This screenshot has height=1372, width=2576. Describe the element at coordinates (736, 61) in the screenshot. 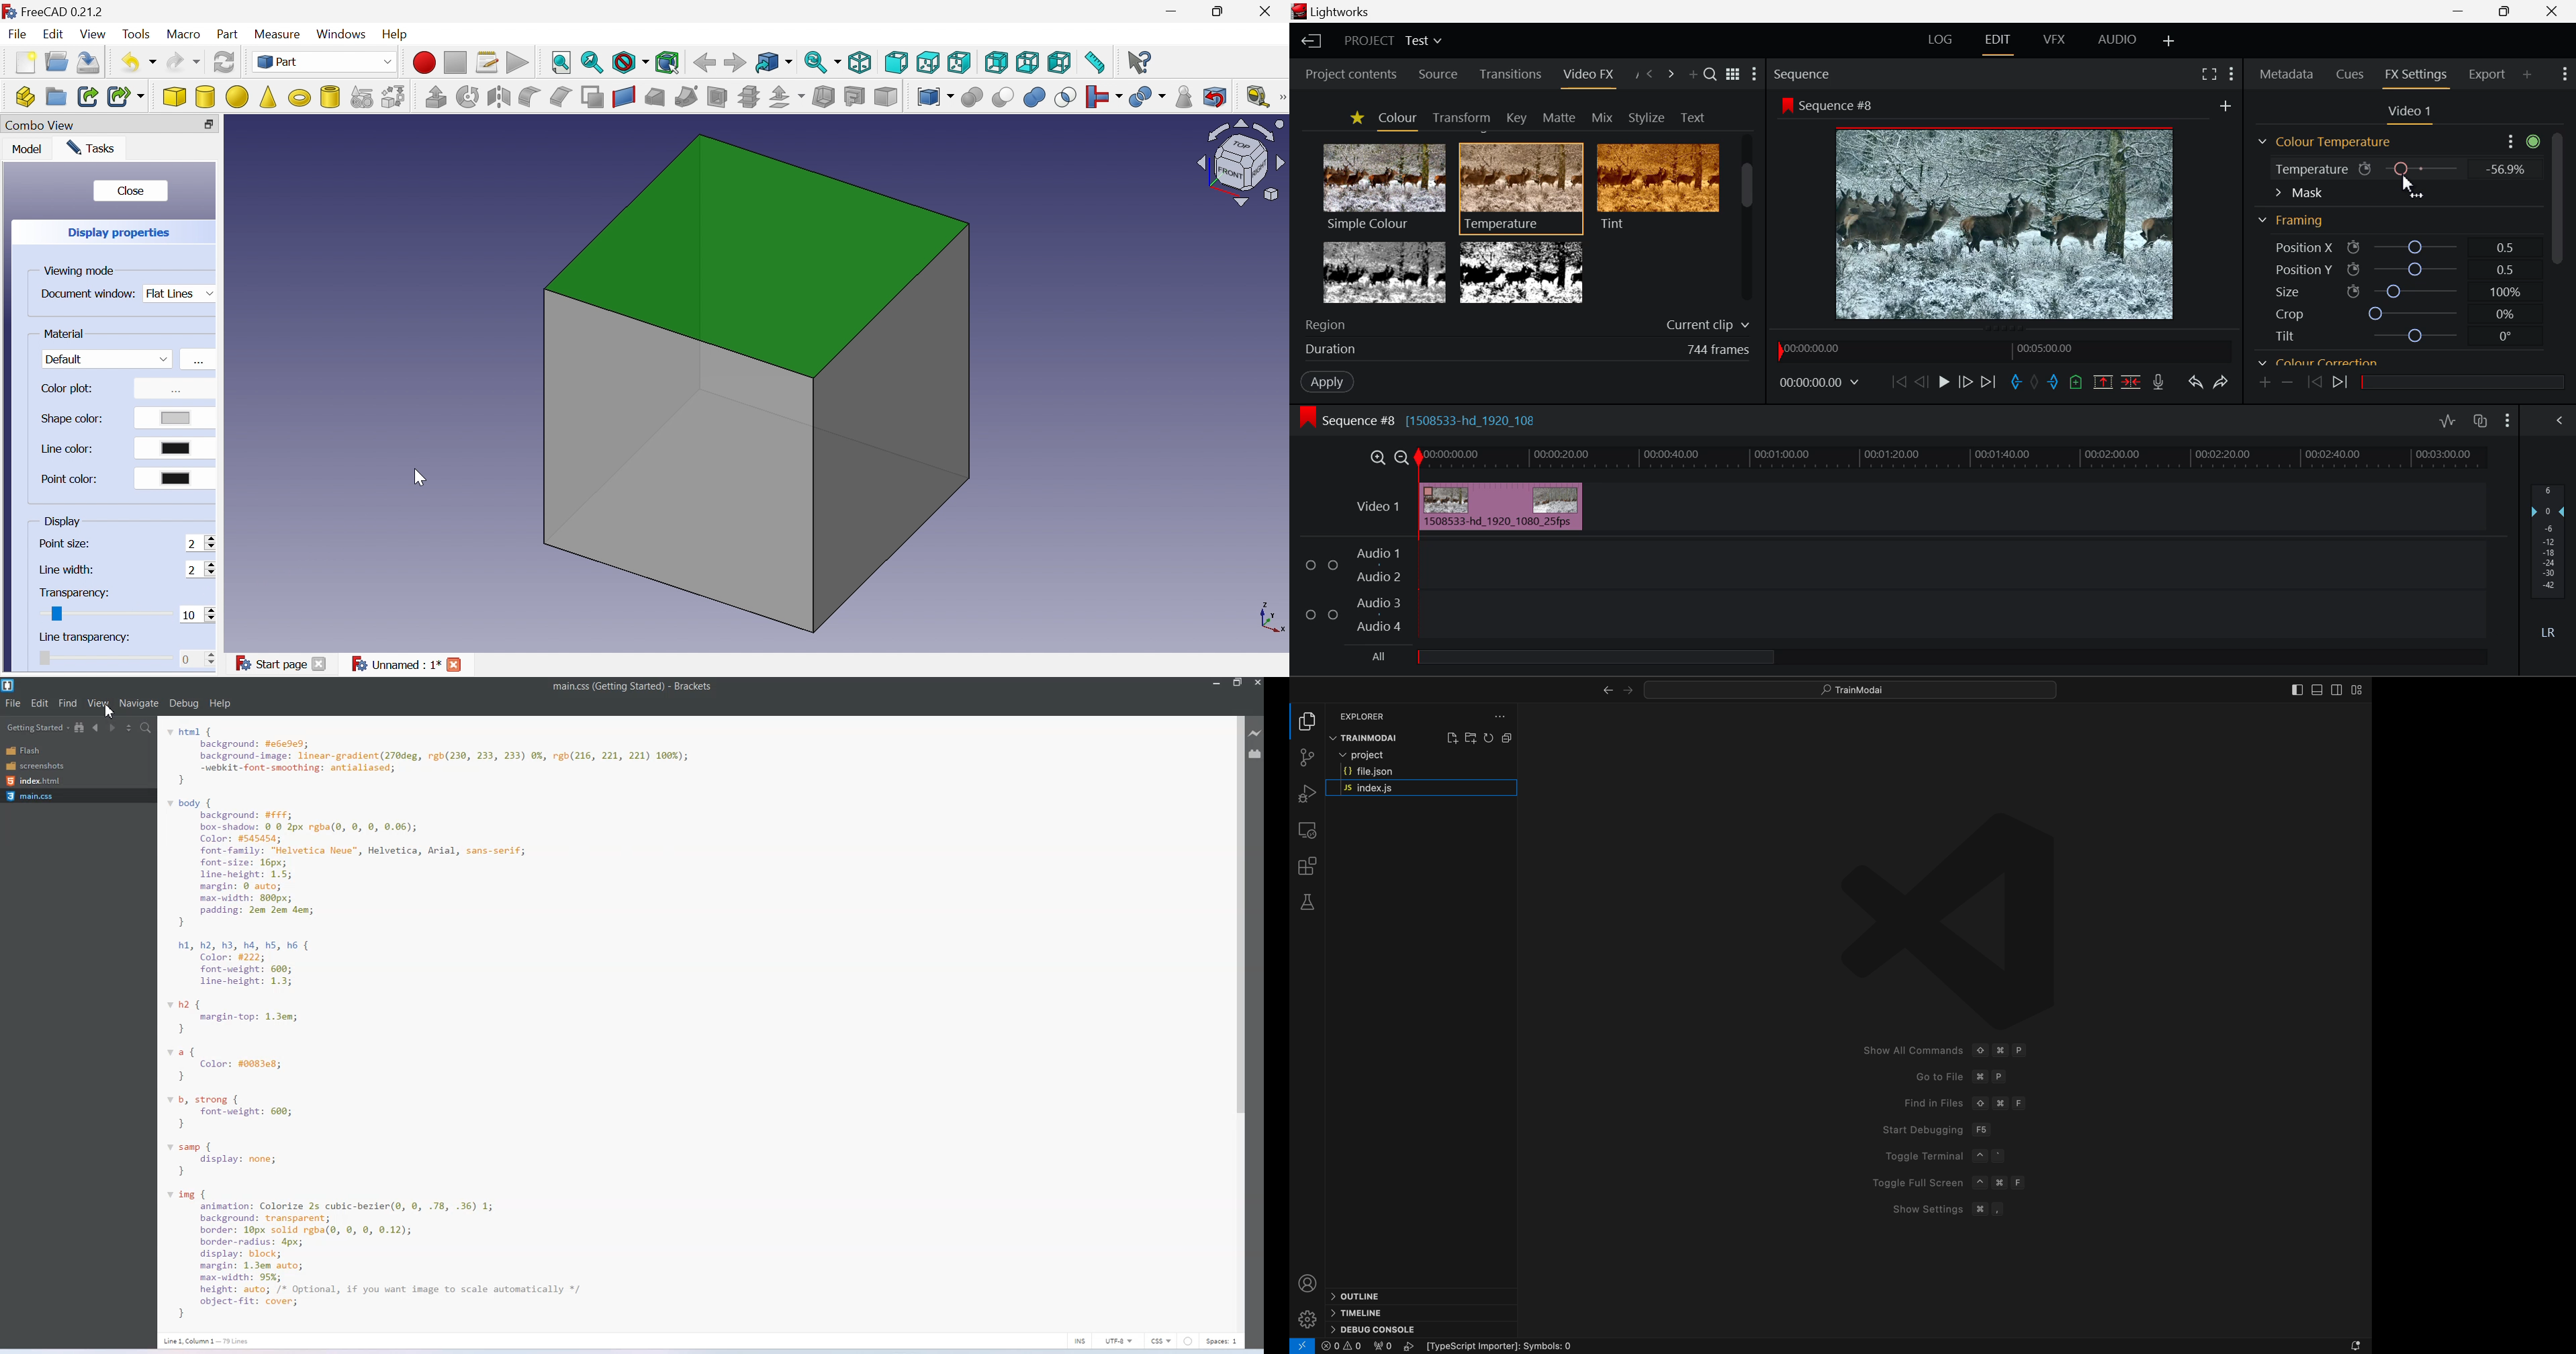

I see `Forward` at that location.